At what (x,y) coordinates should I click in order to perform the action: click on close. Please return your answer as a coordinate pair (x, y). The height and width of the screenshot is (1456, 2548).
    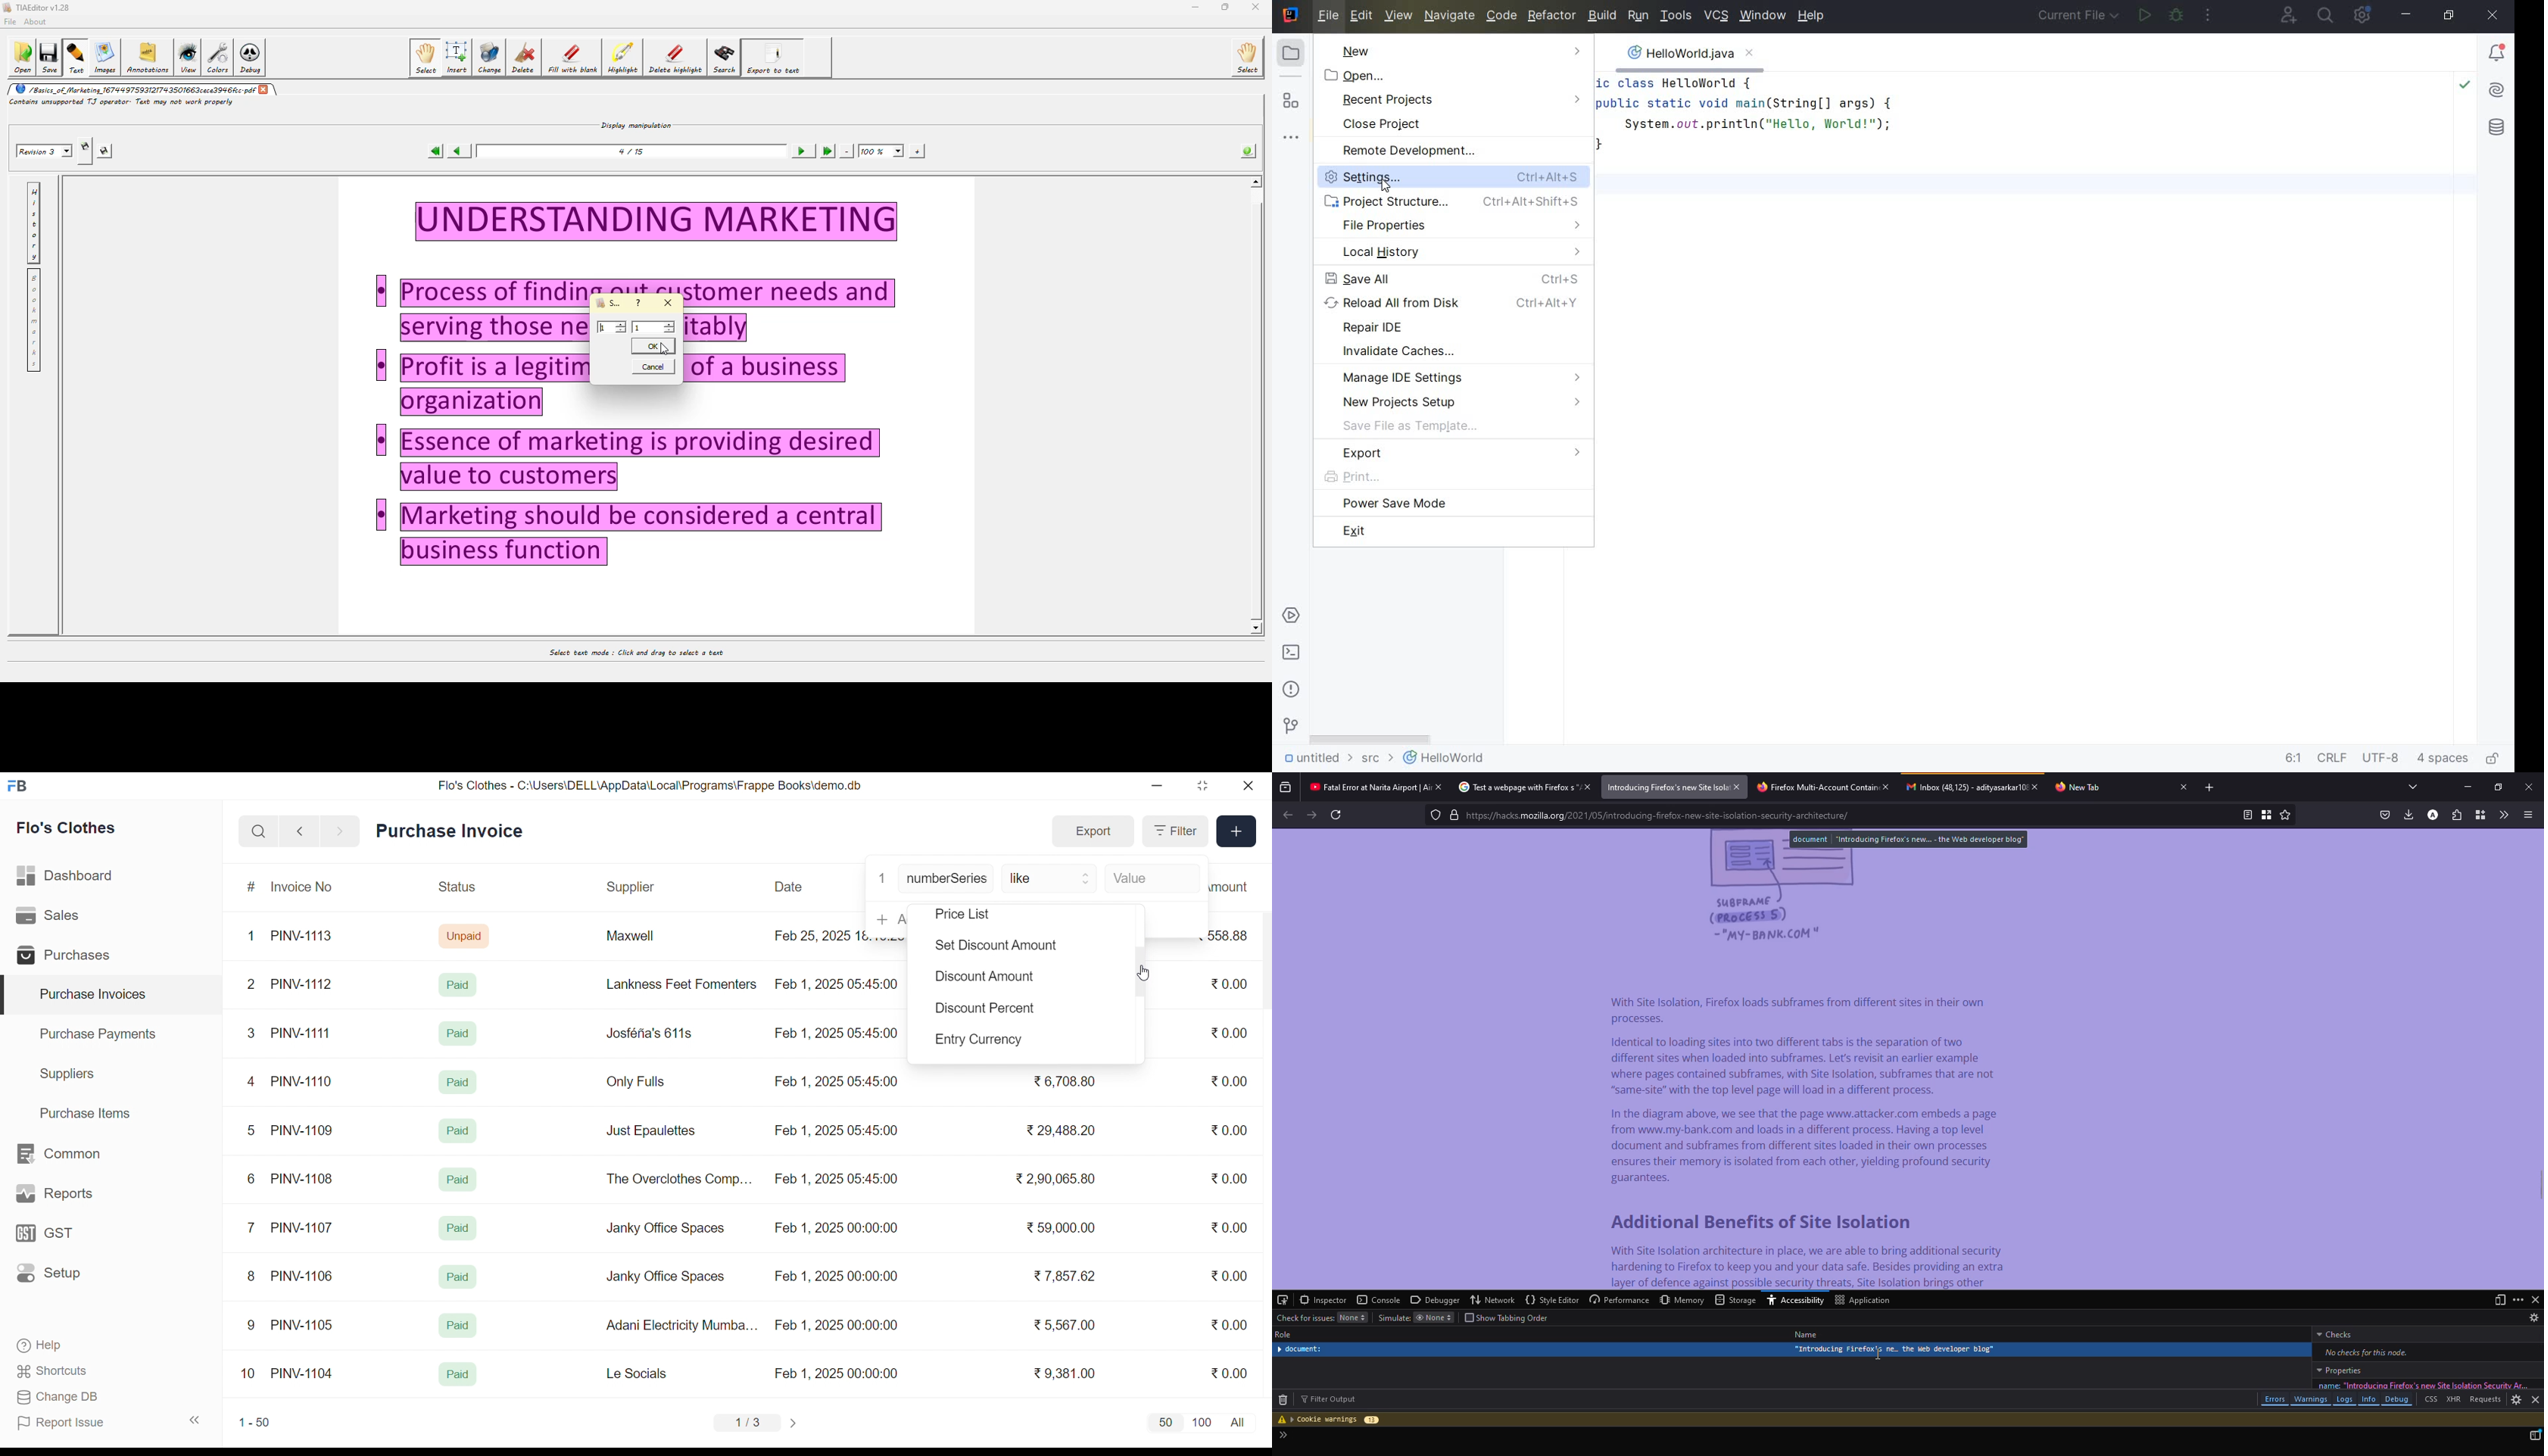
    Looking at the image, I should click on (1585, 787).